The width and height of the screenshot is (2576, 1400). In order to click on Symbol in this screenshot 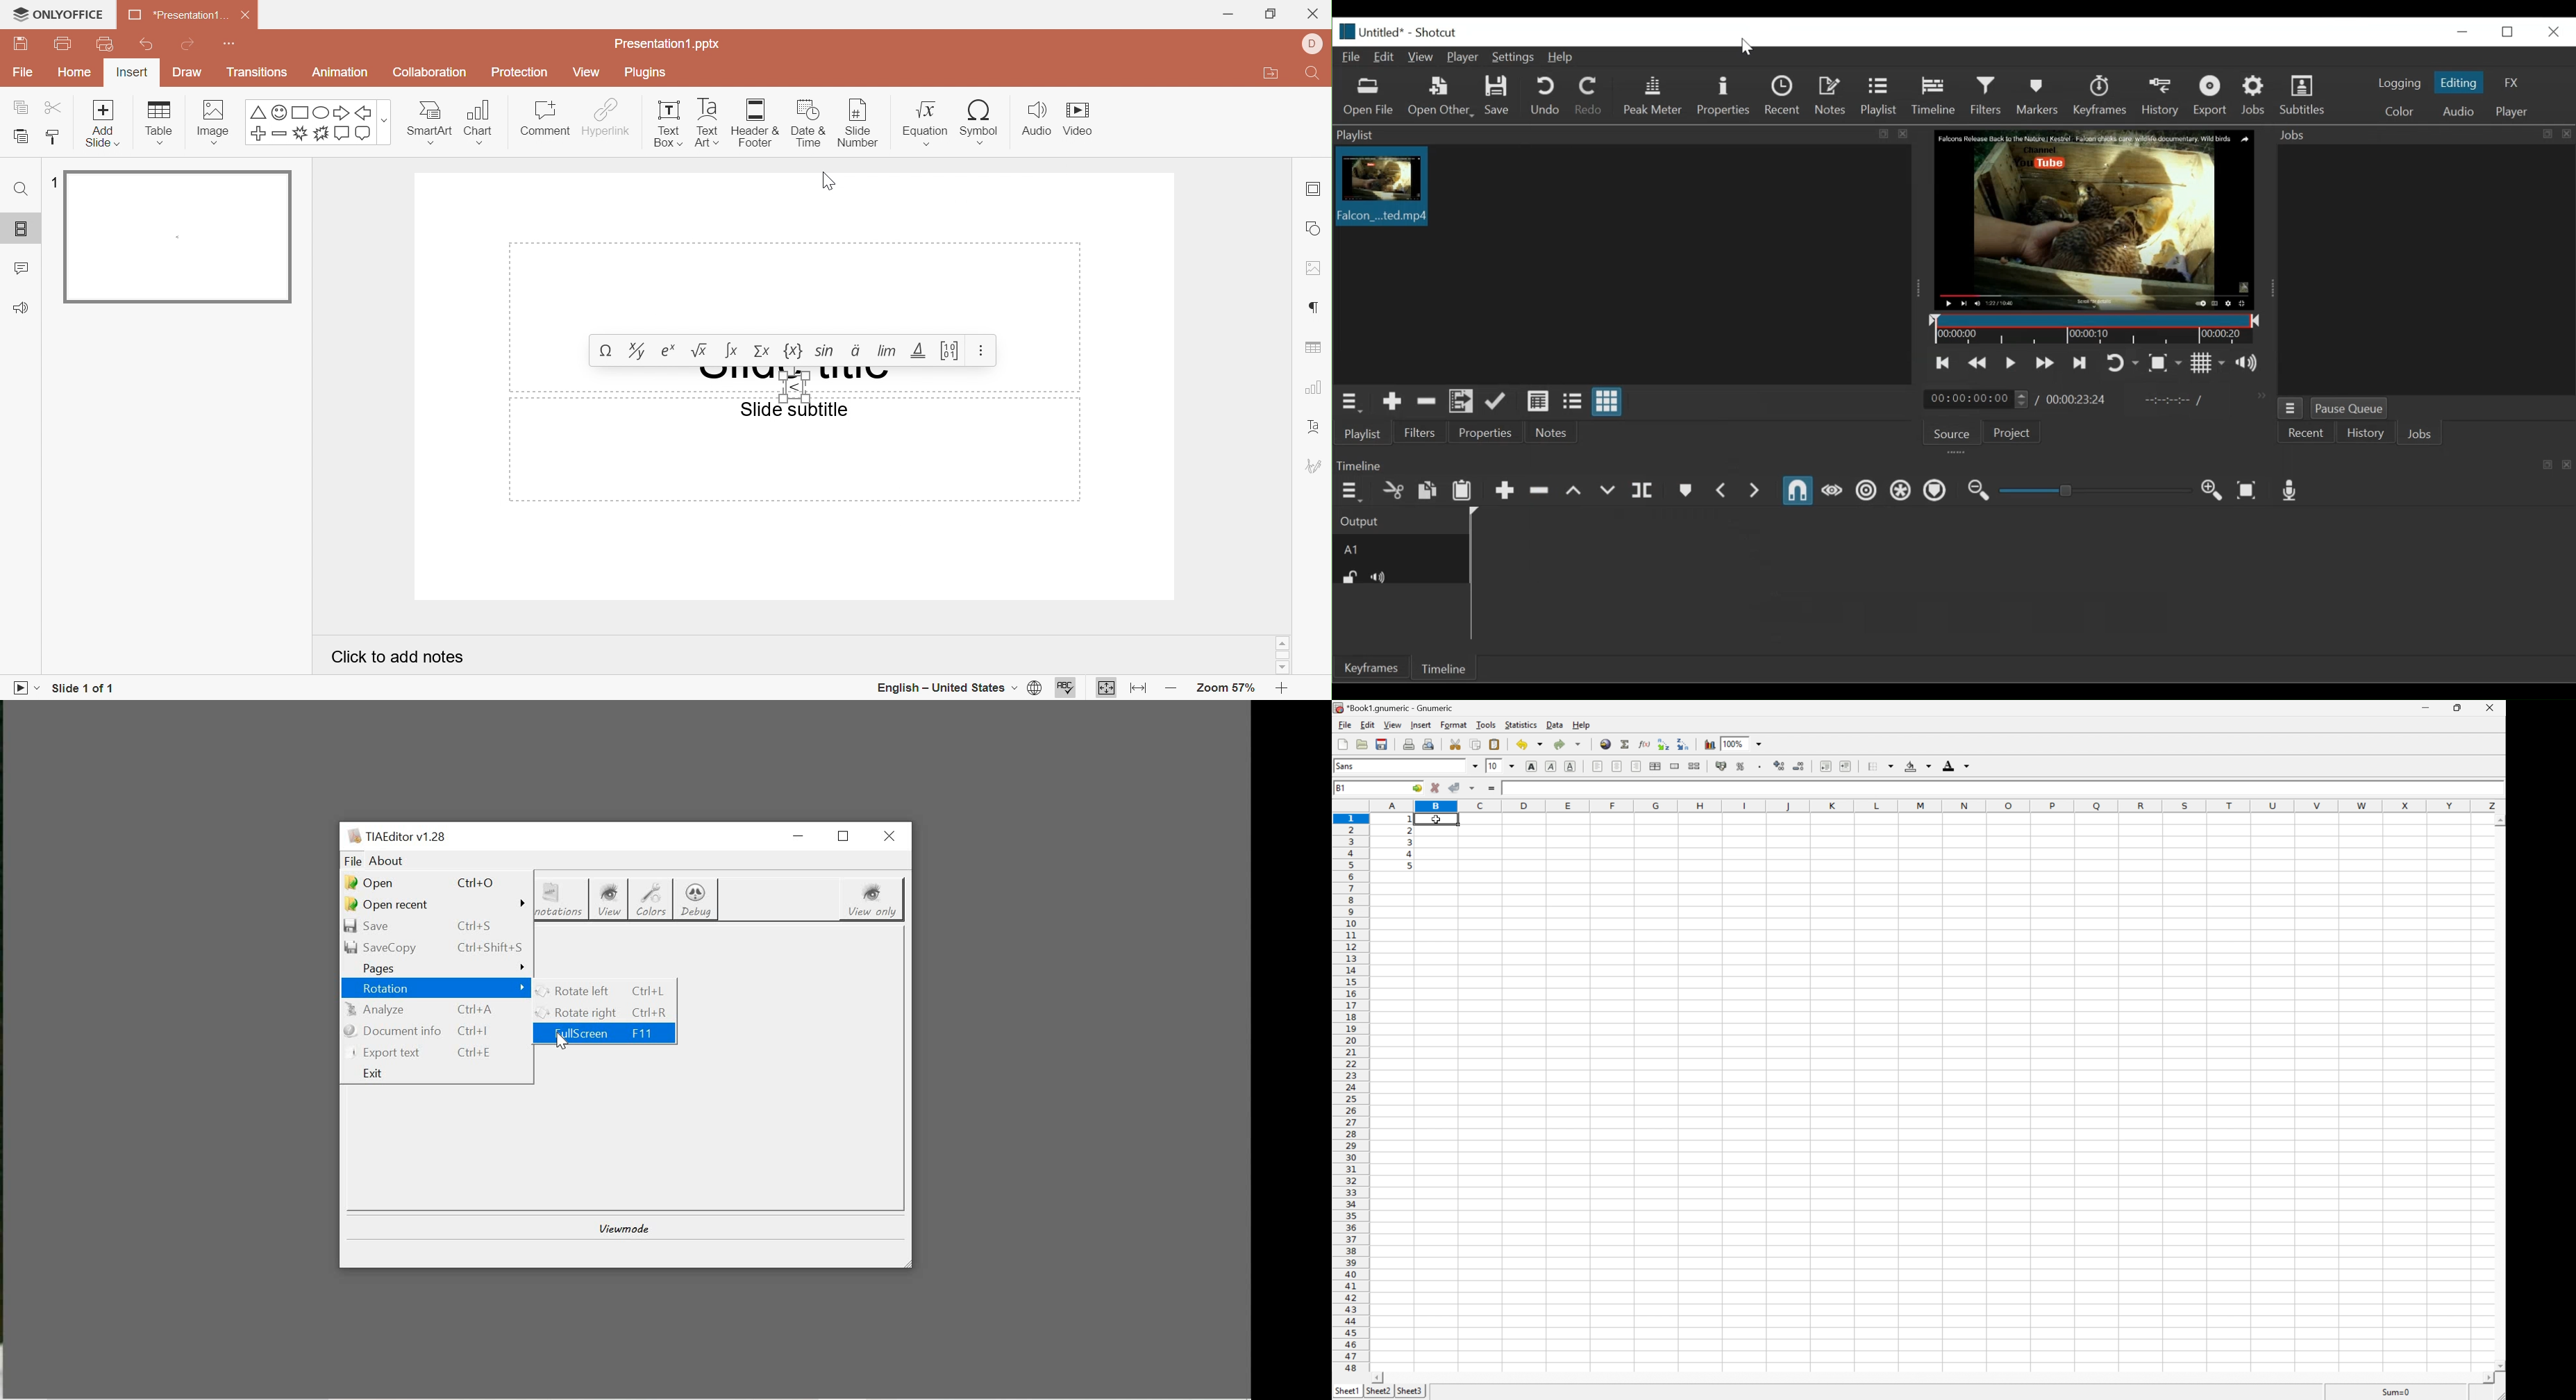, I will do `click(981, 122)`.